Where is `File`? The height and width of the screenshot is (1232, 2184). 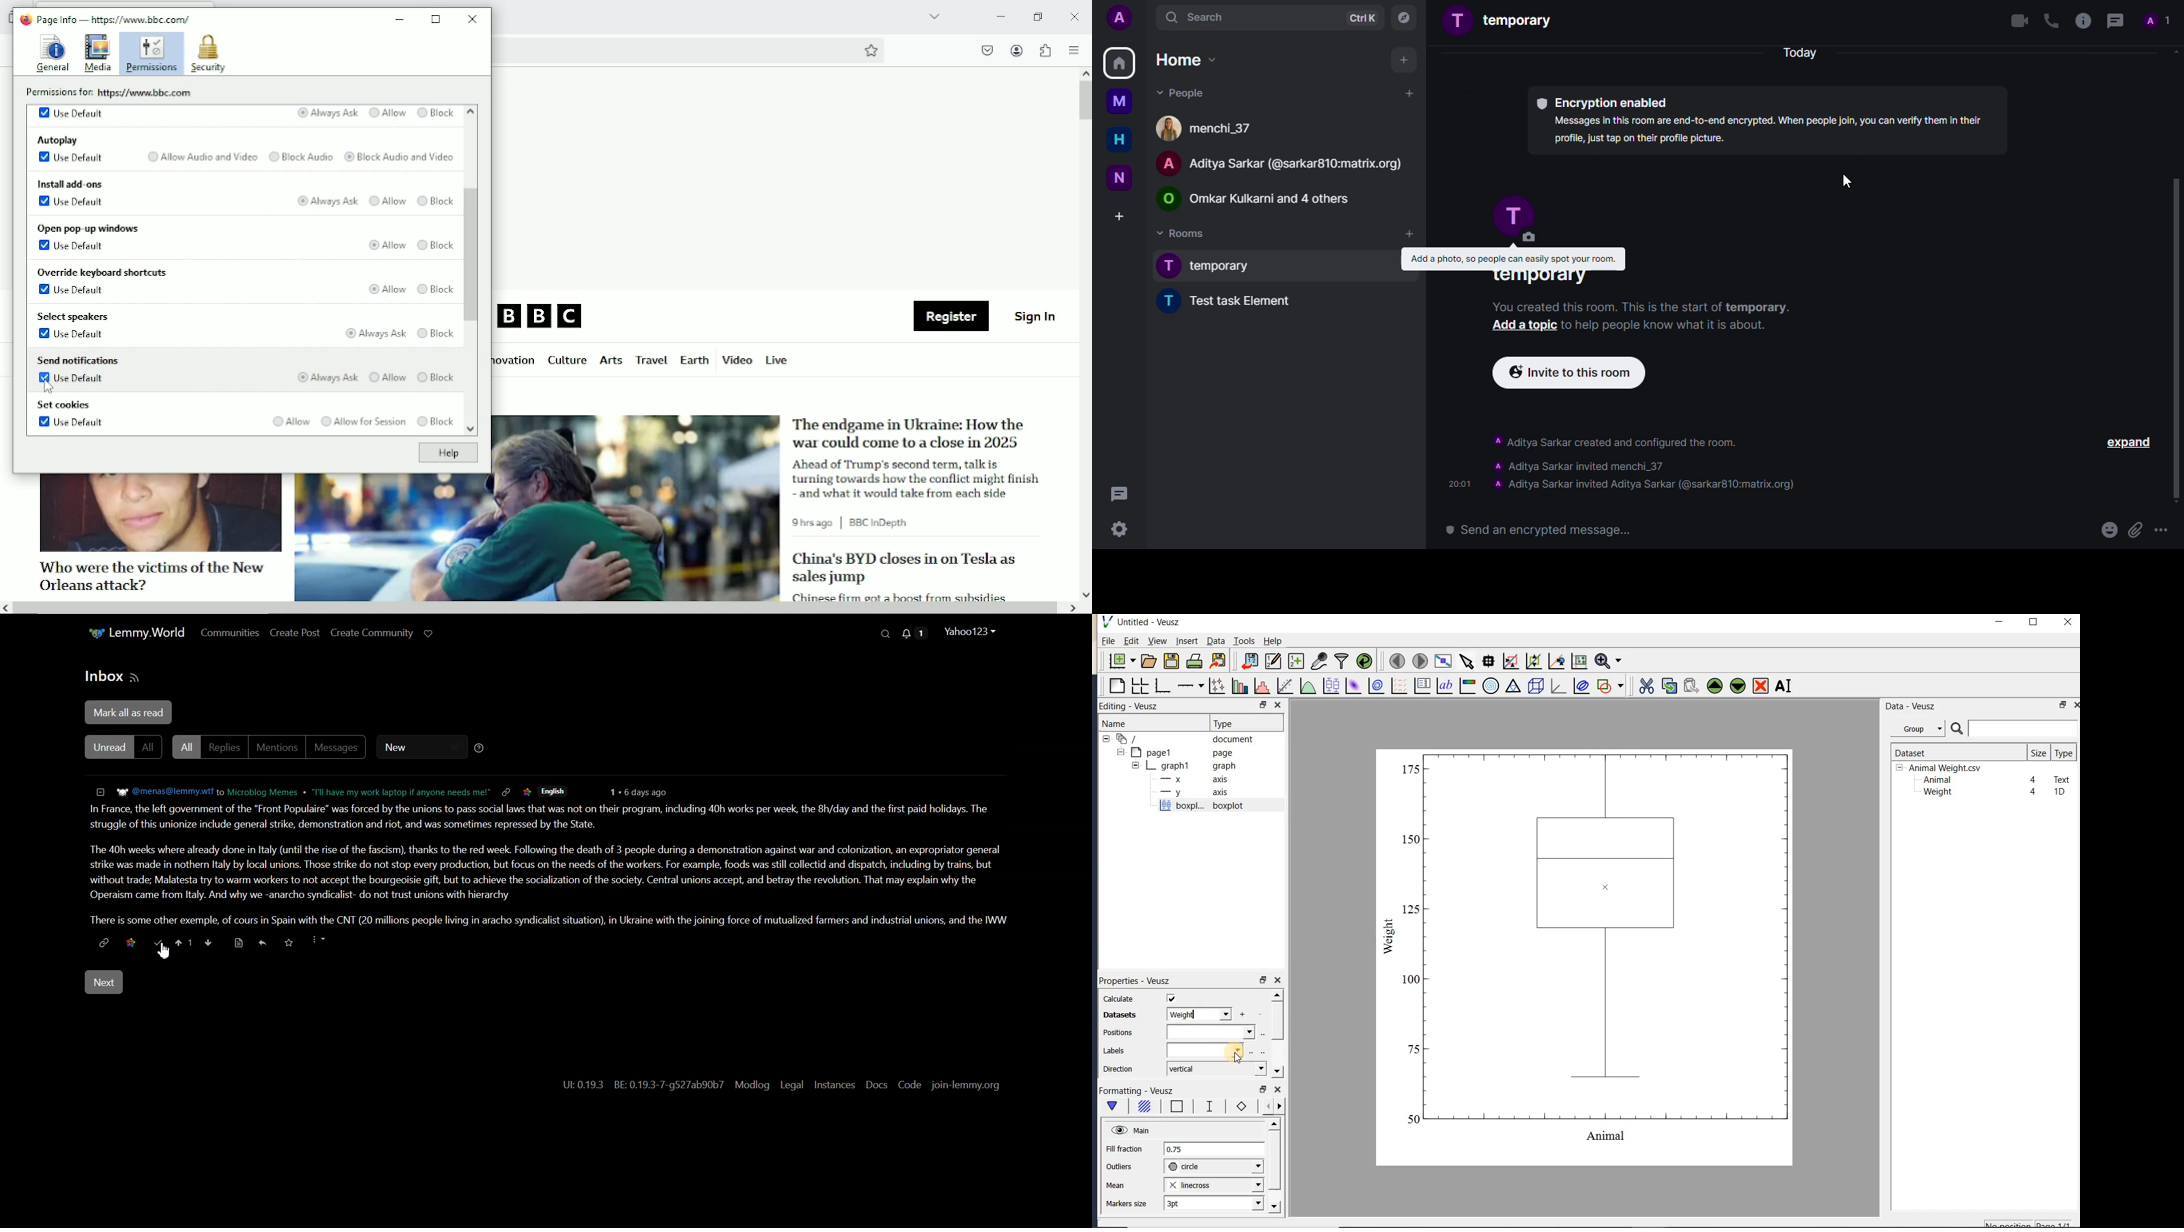 File is located at coordinates (1108, 641).